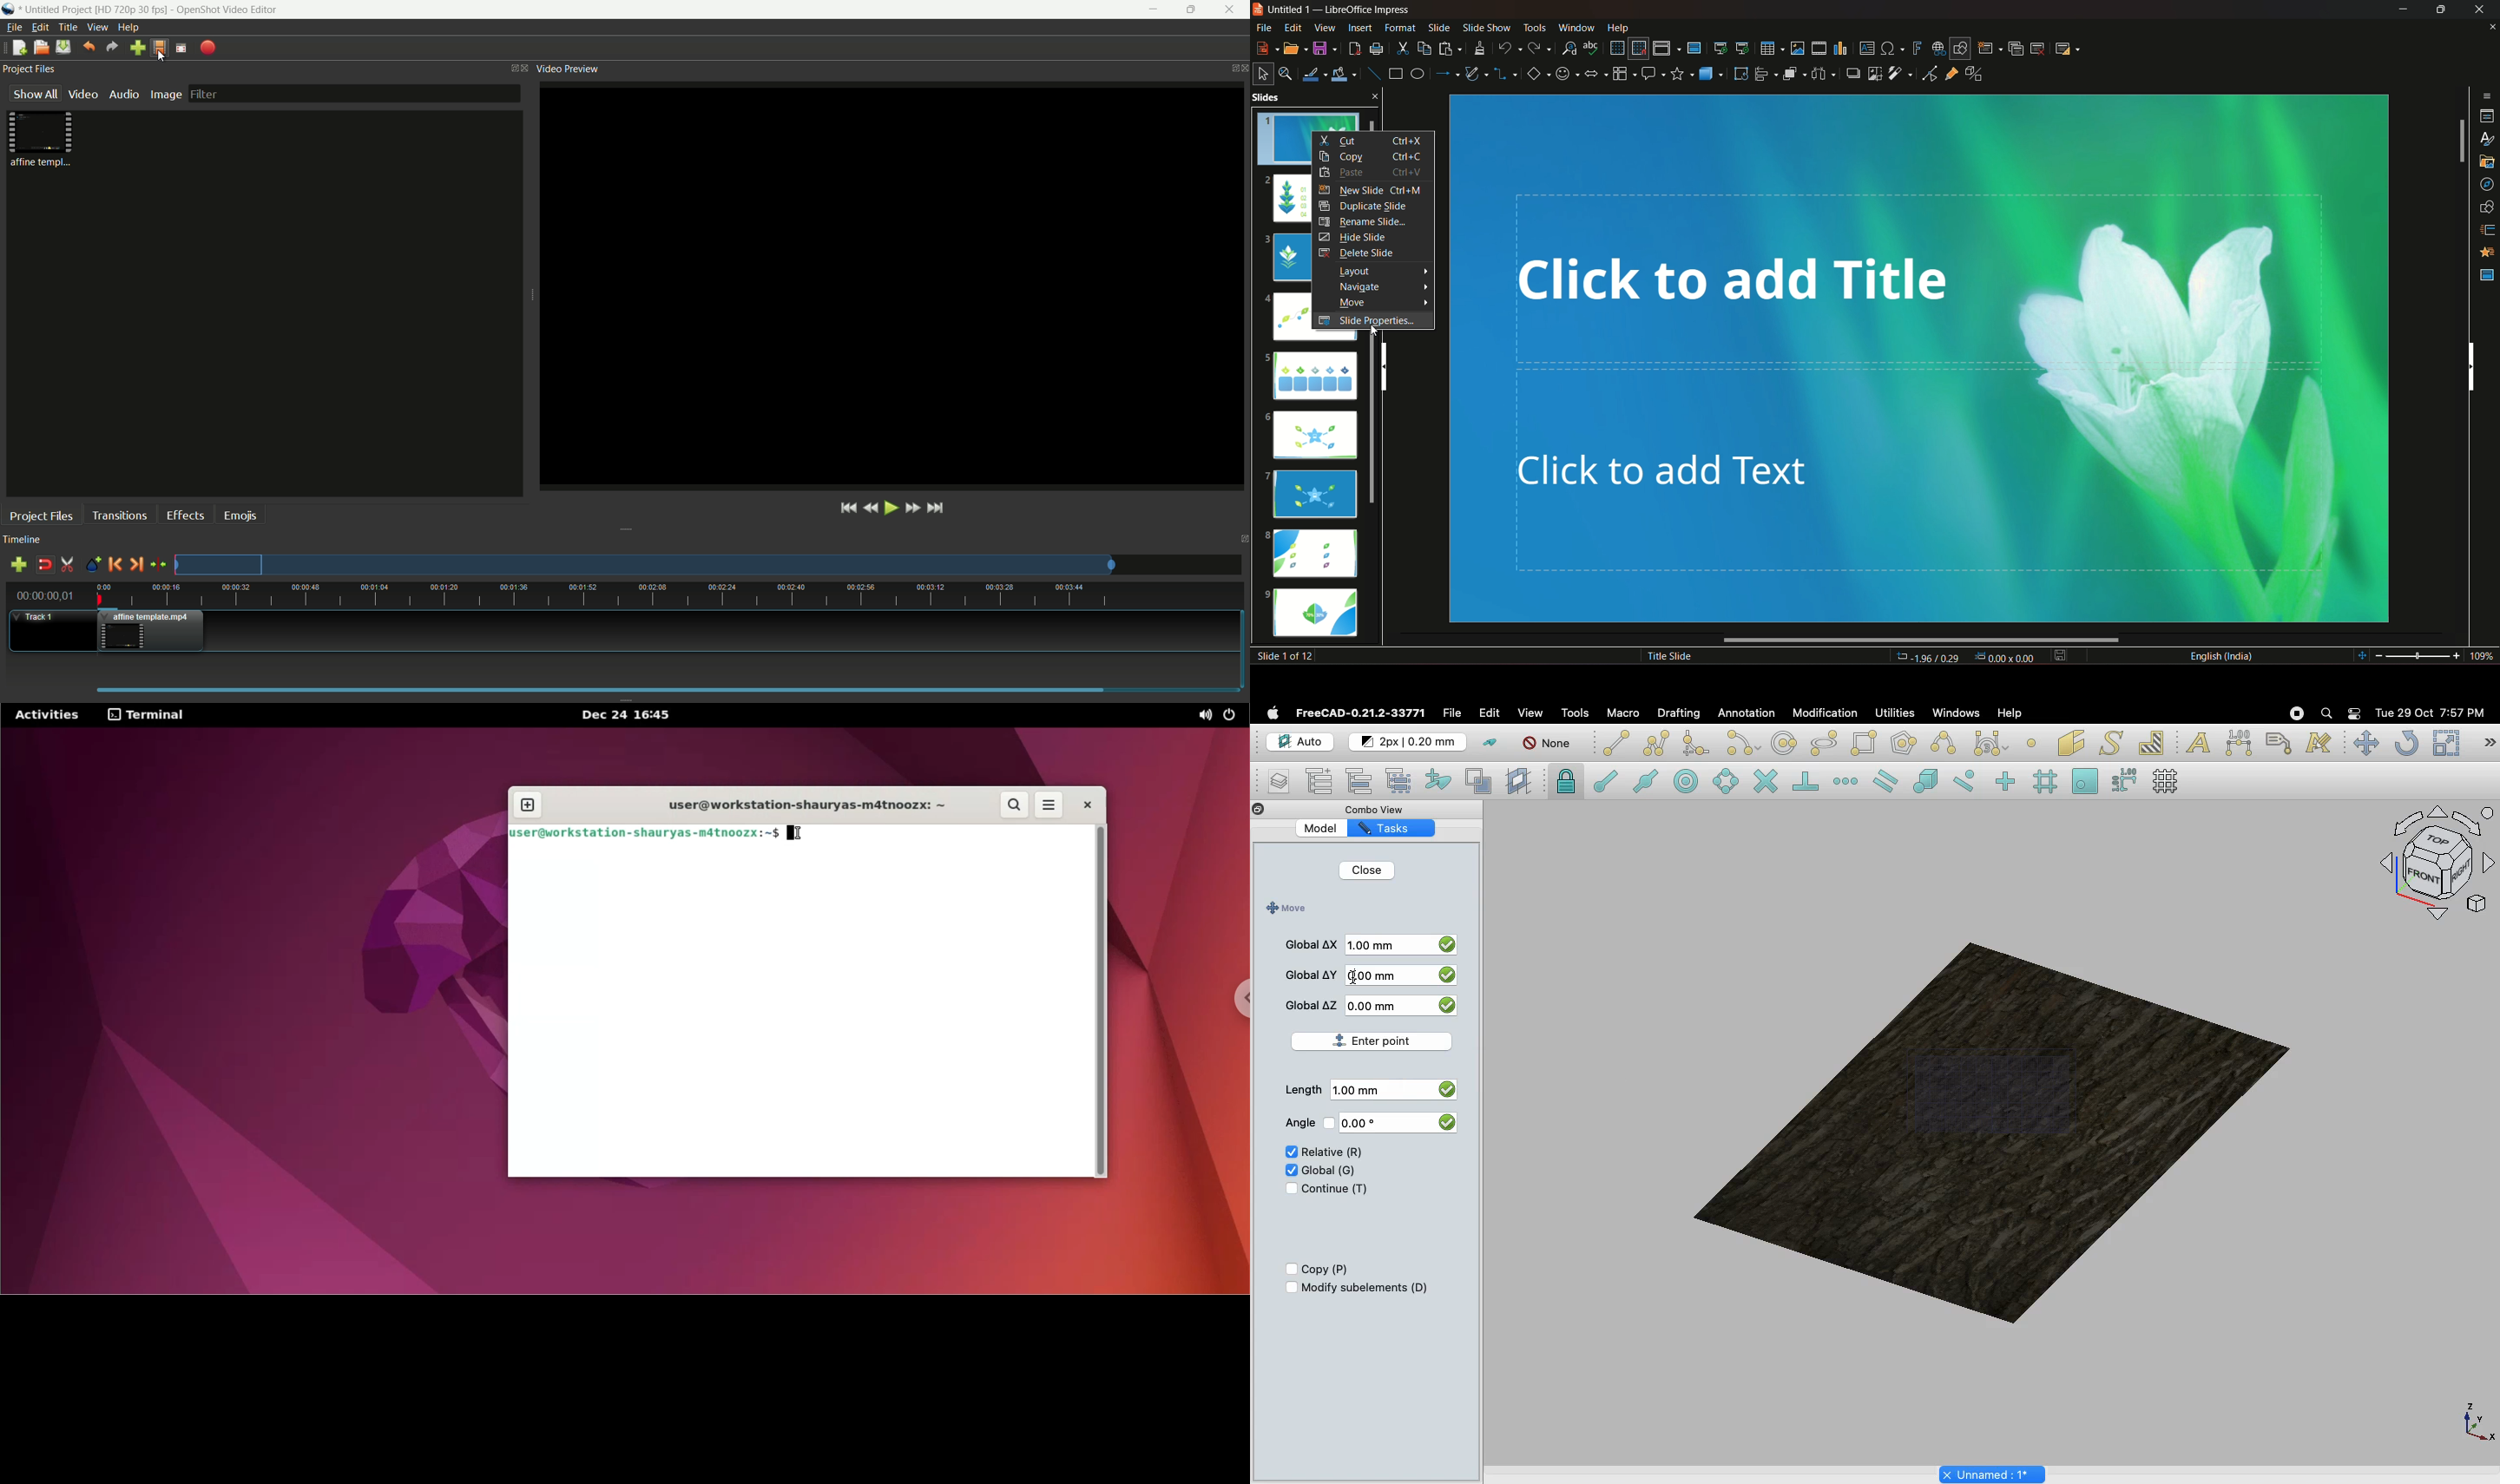 The image size is (2520, 1484). What do you see at coordinates (1377, 430) in the screenshot?
I see `slides scroll bar` at bounding box center [1377, 430].